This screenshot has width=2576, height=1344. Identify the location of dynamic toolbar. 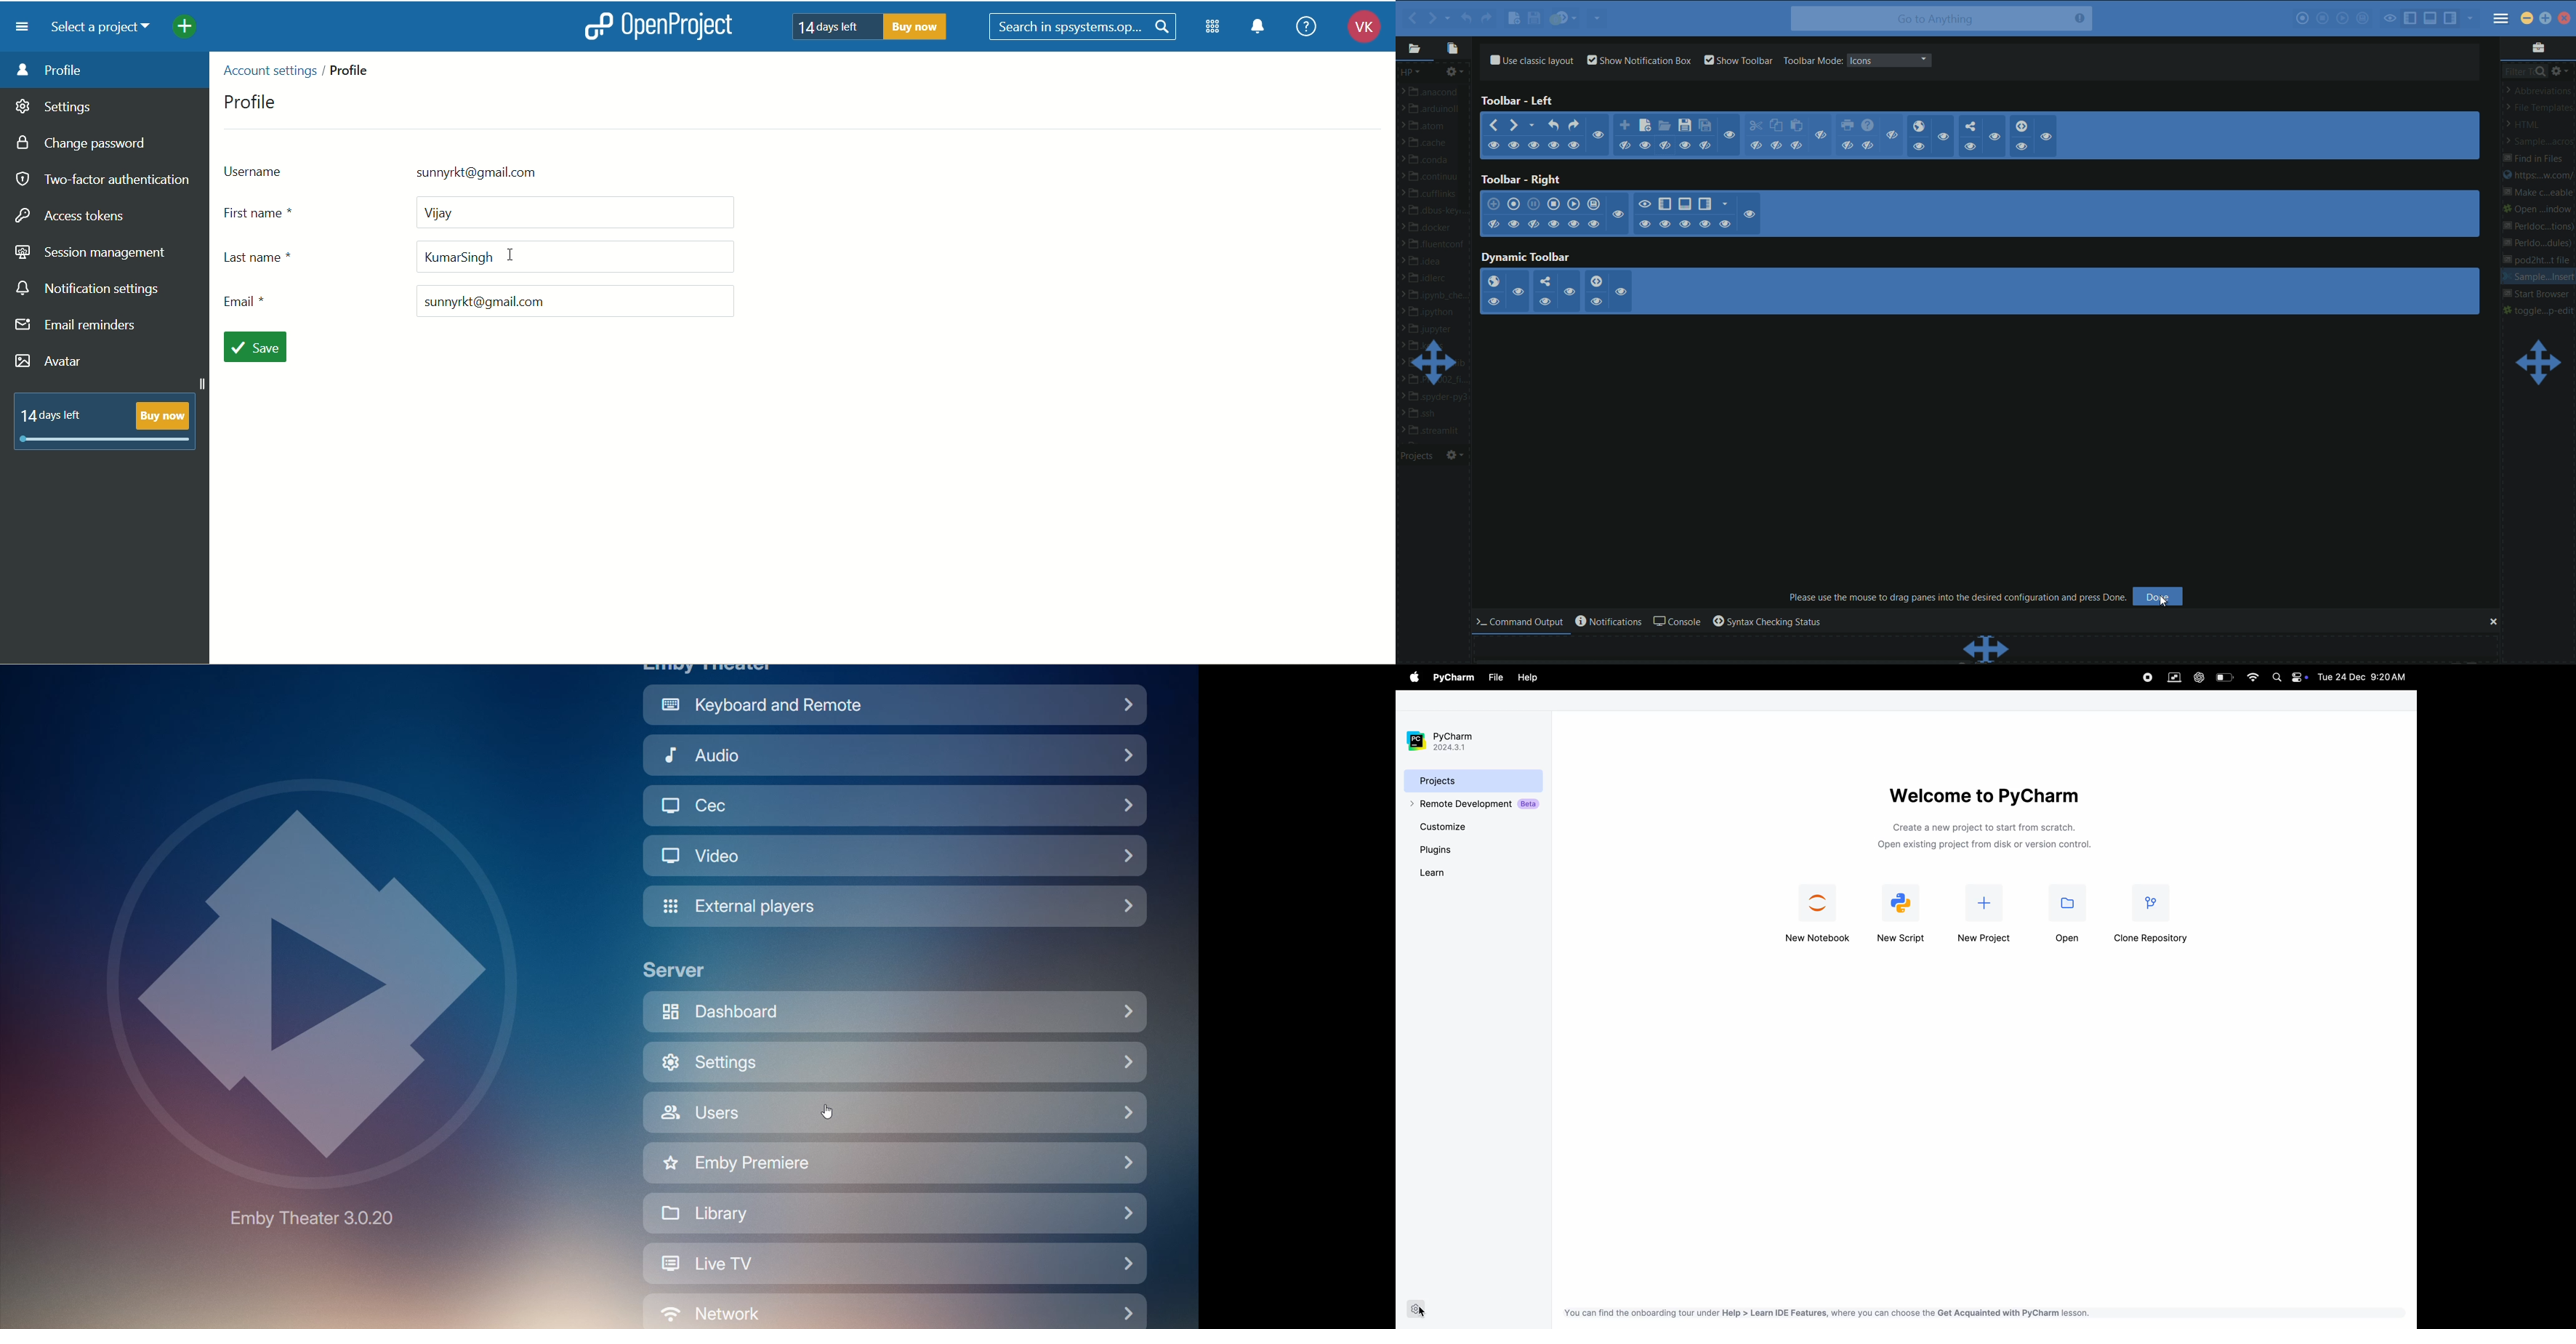
(1526, 258).